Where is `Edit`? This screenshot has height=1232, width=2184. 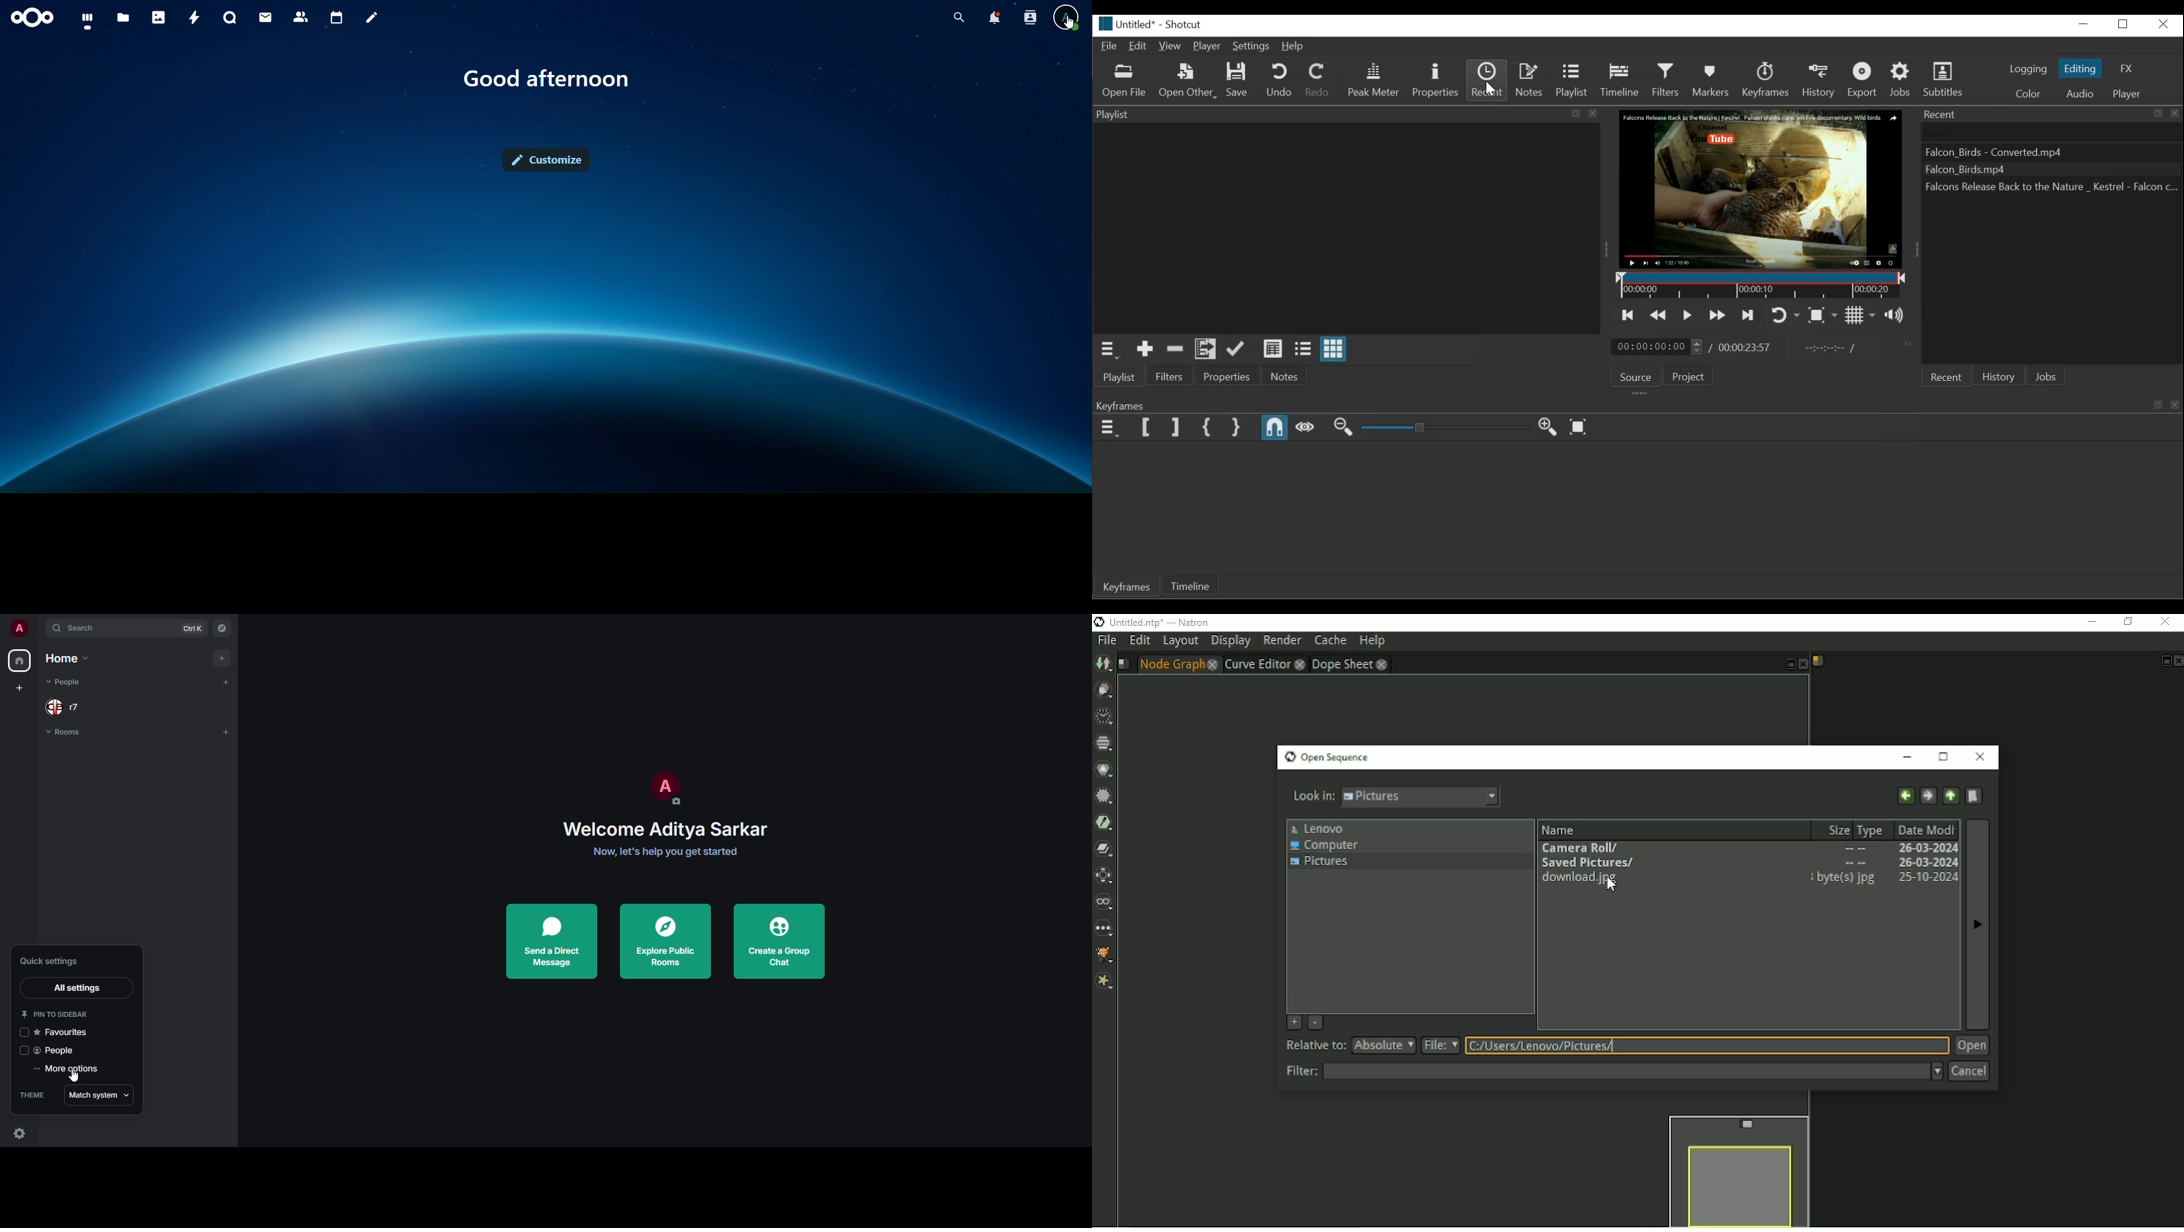
Edit is located at coordinates (1138, 47).